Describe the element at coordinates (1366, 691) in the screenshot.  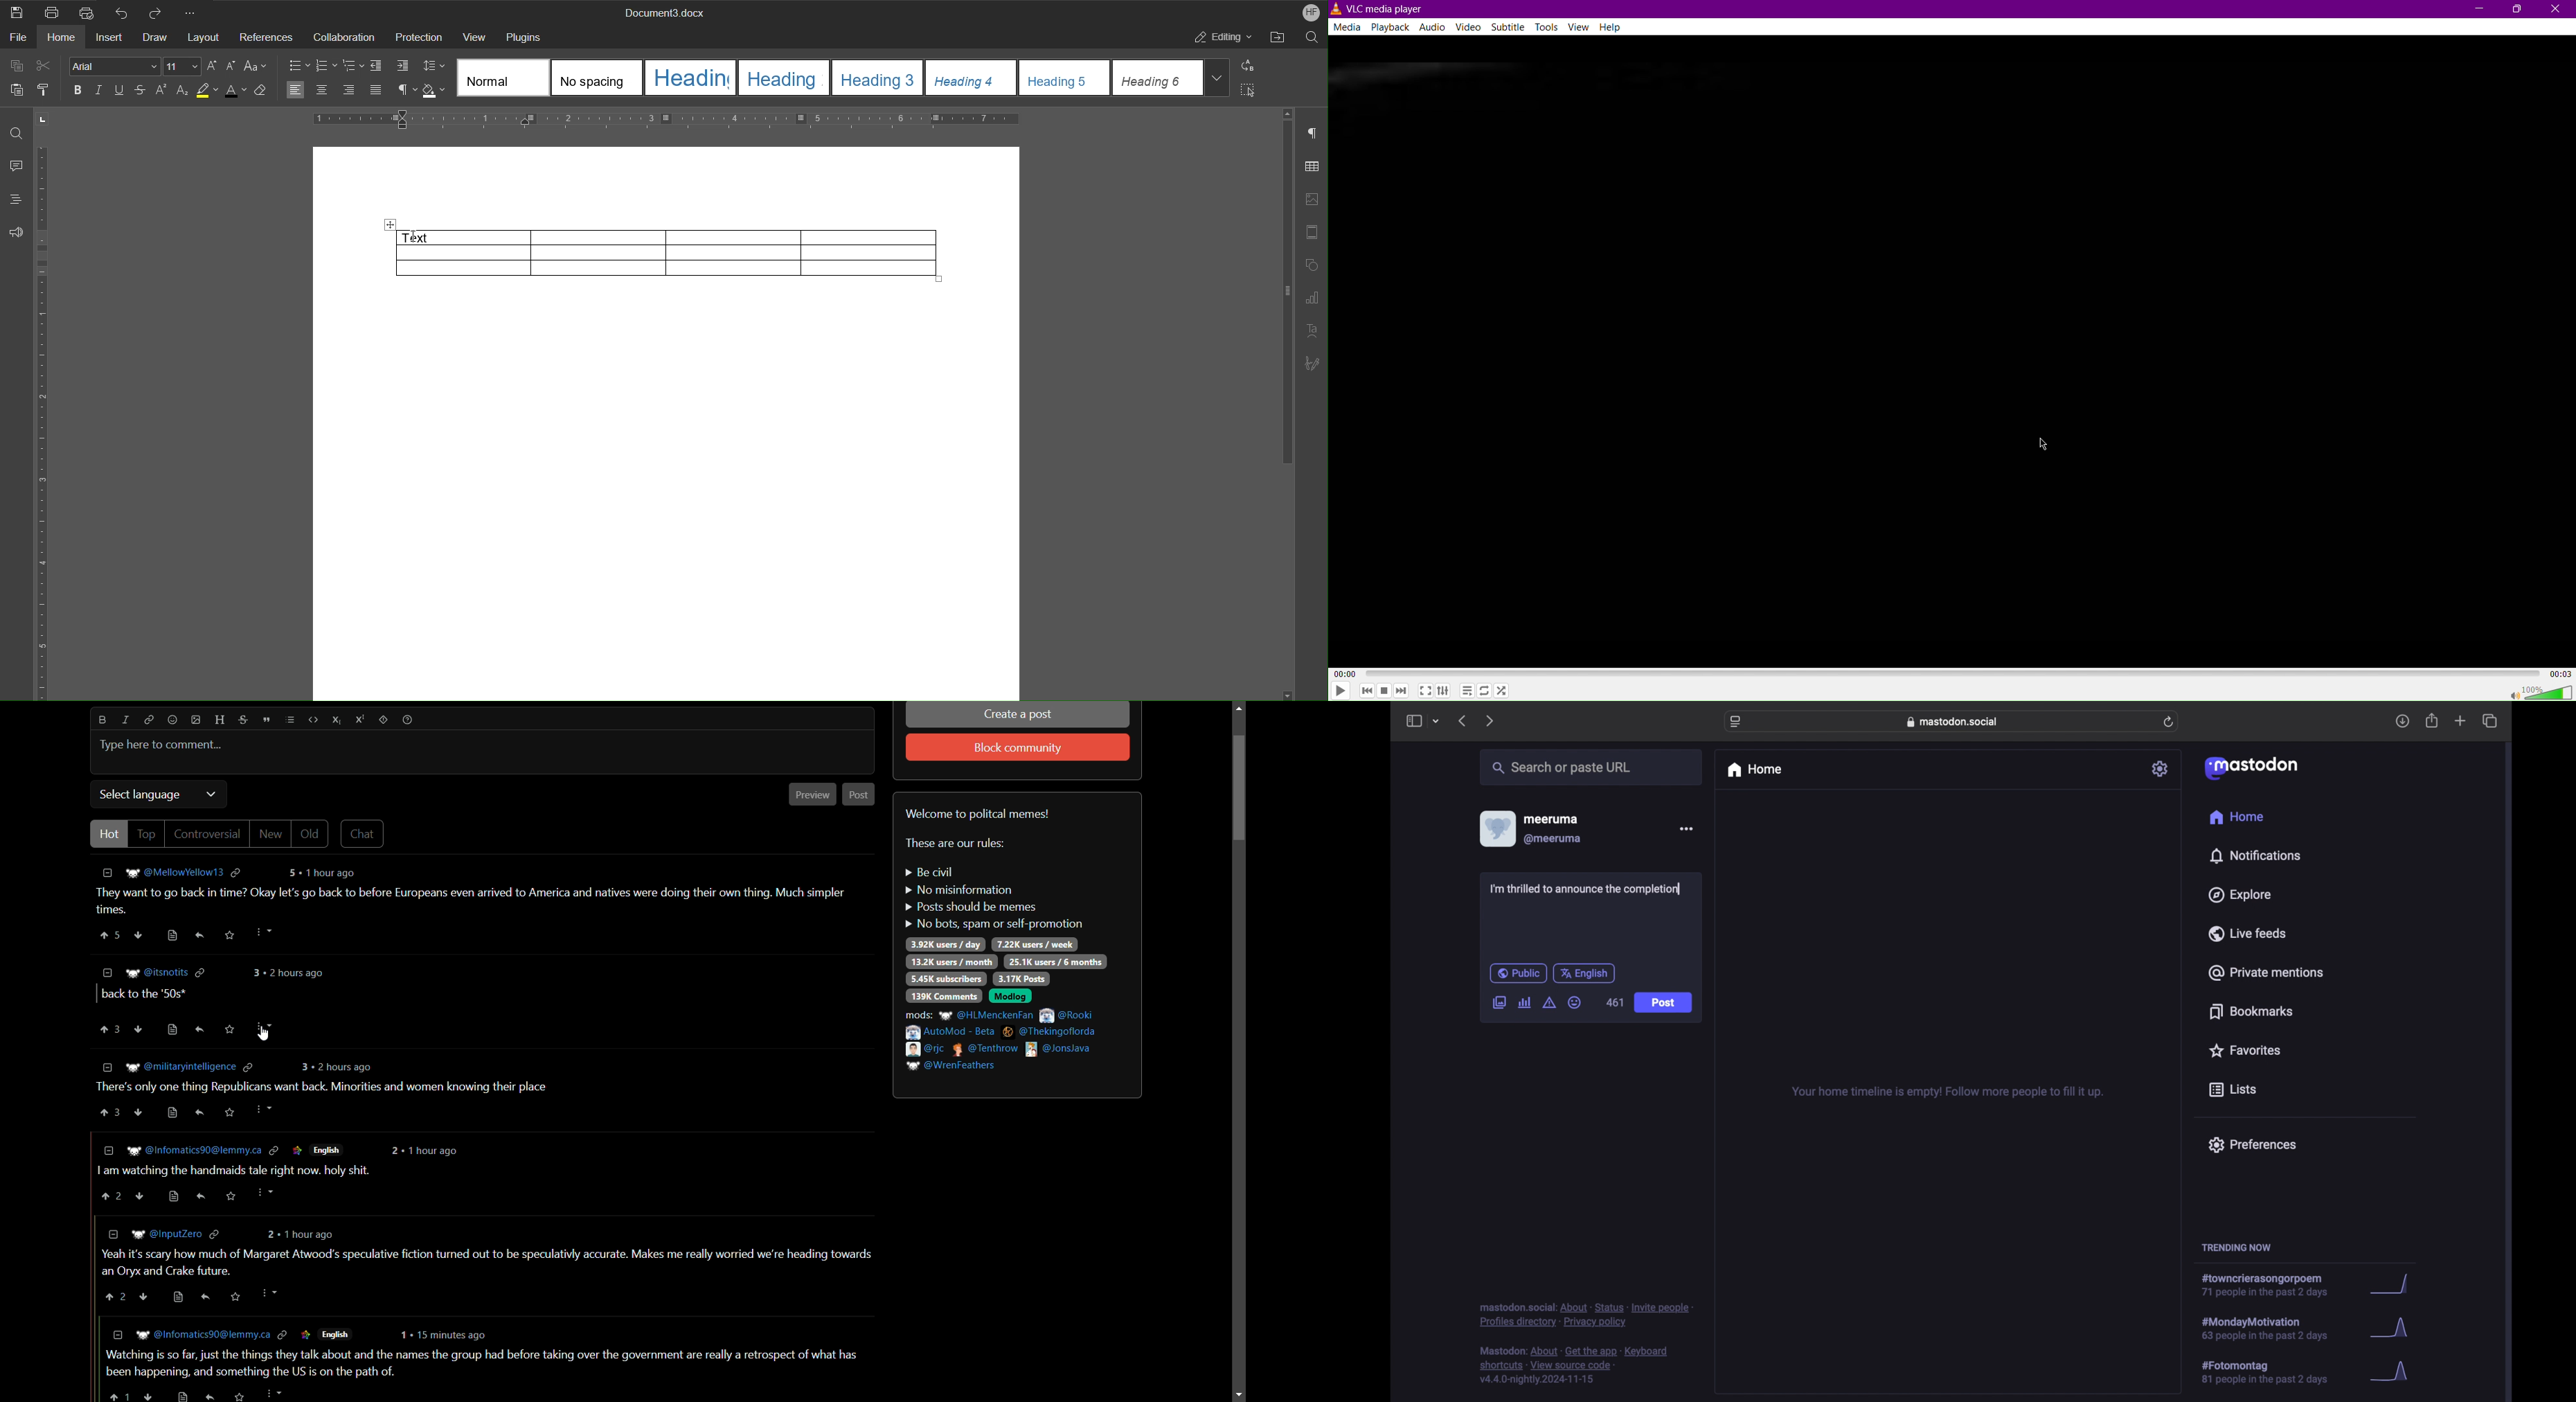
I see `skip back` at that location.